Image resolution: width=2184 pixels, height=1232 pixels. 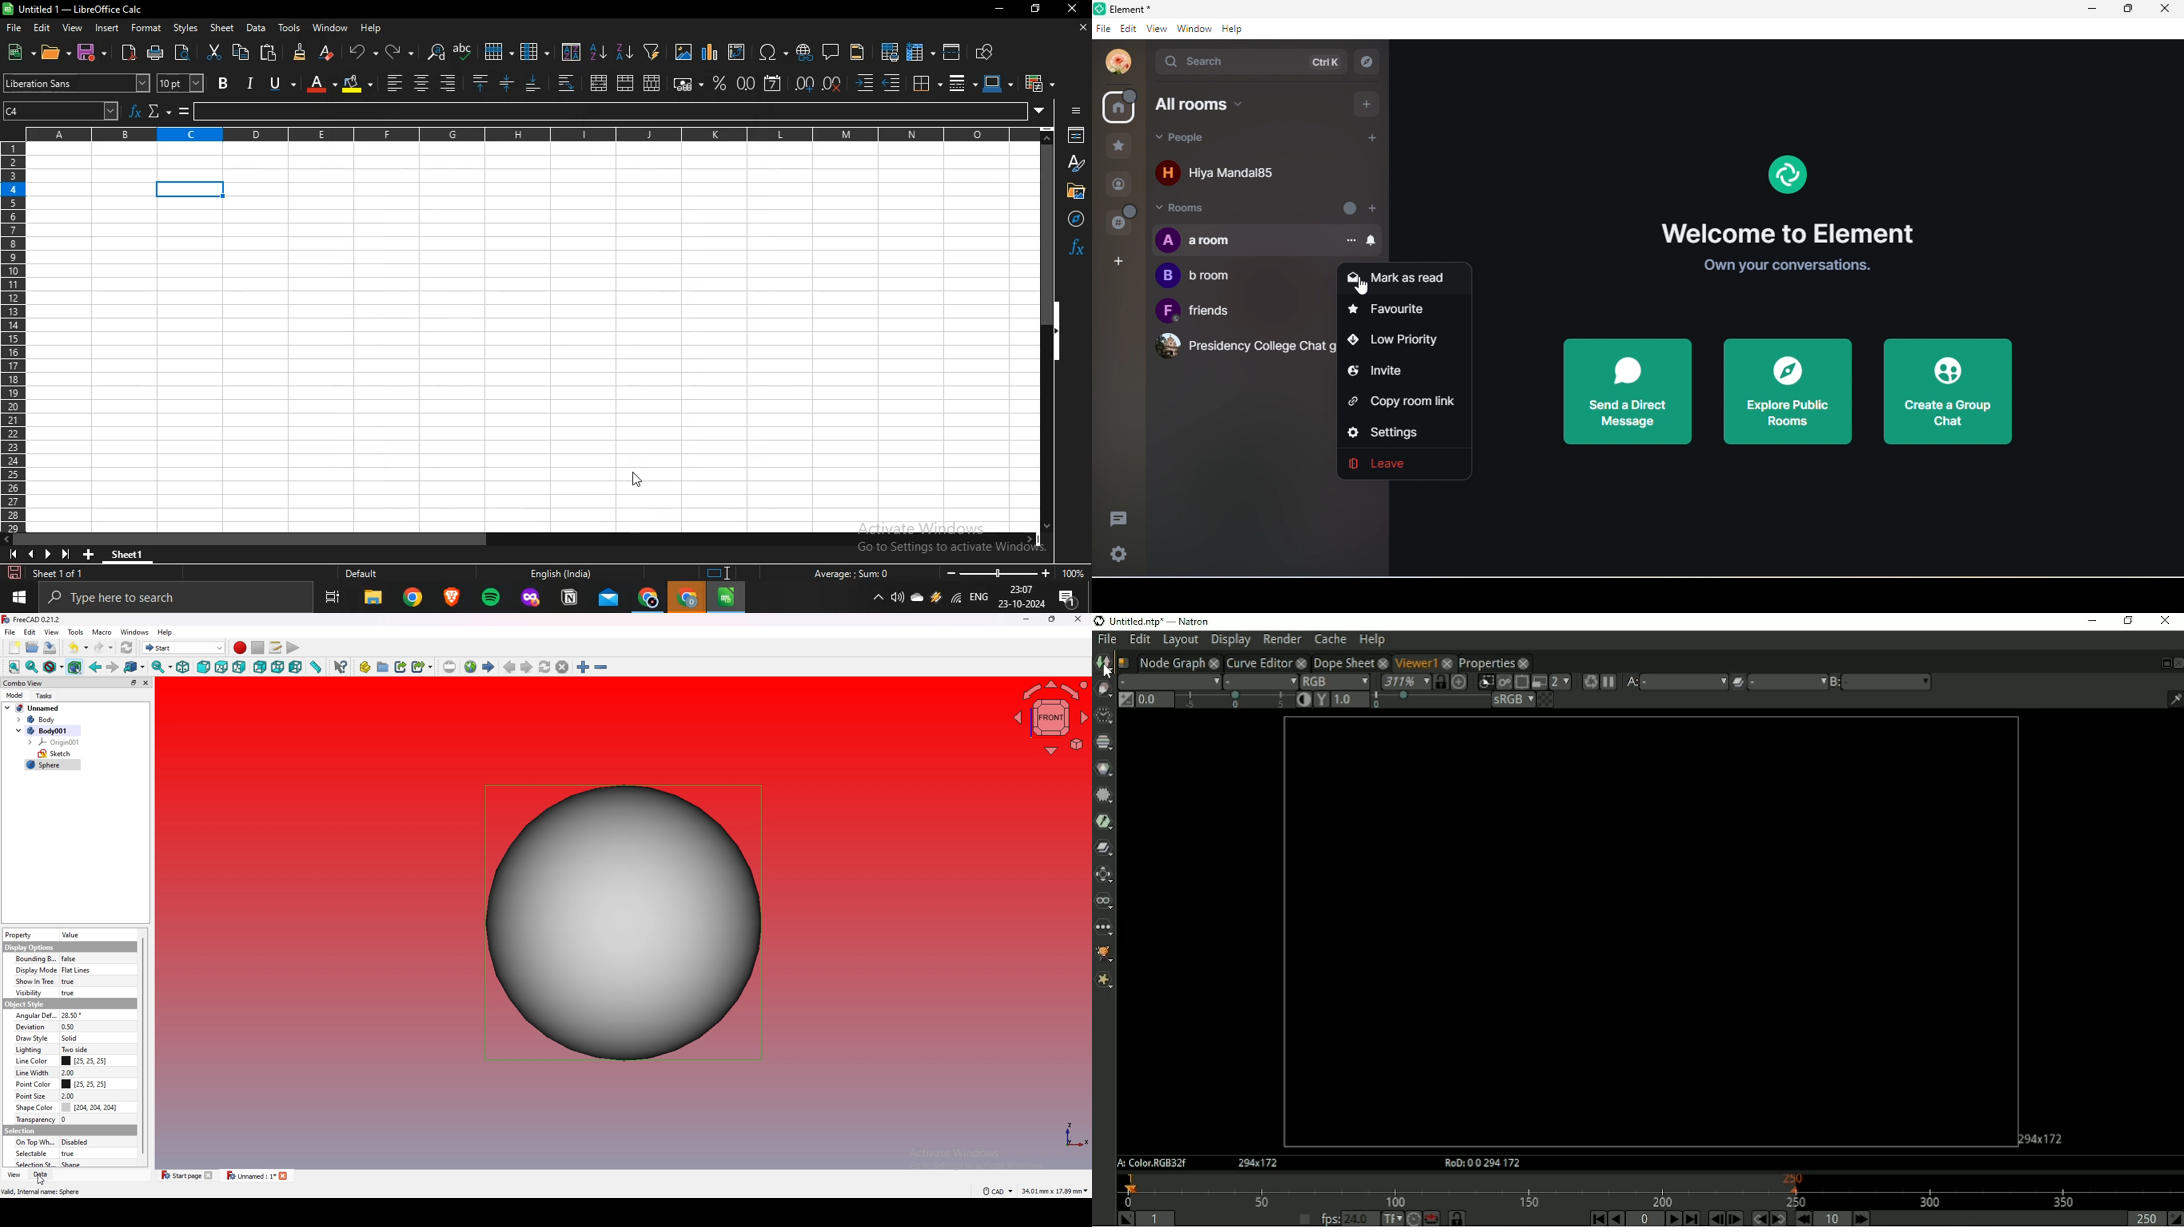 I want to click on show hidden icons, so click(x=879, y=600).